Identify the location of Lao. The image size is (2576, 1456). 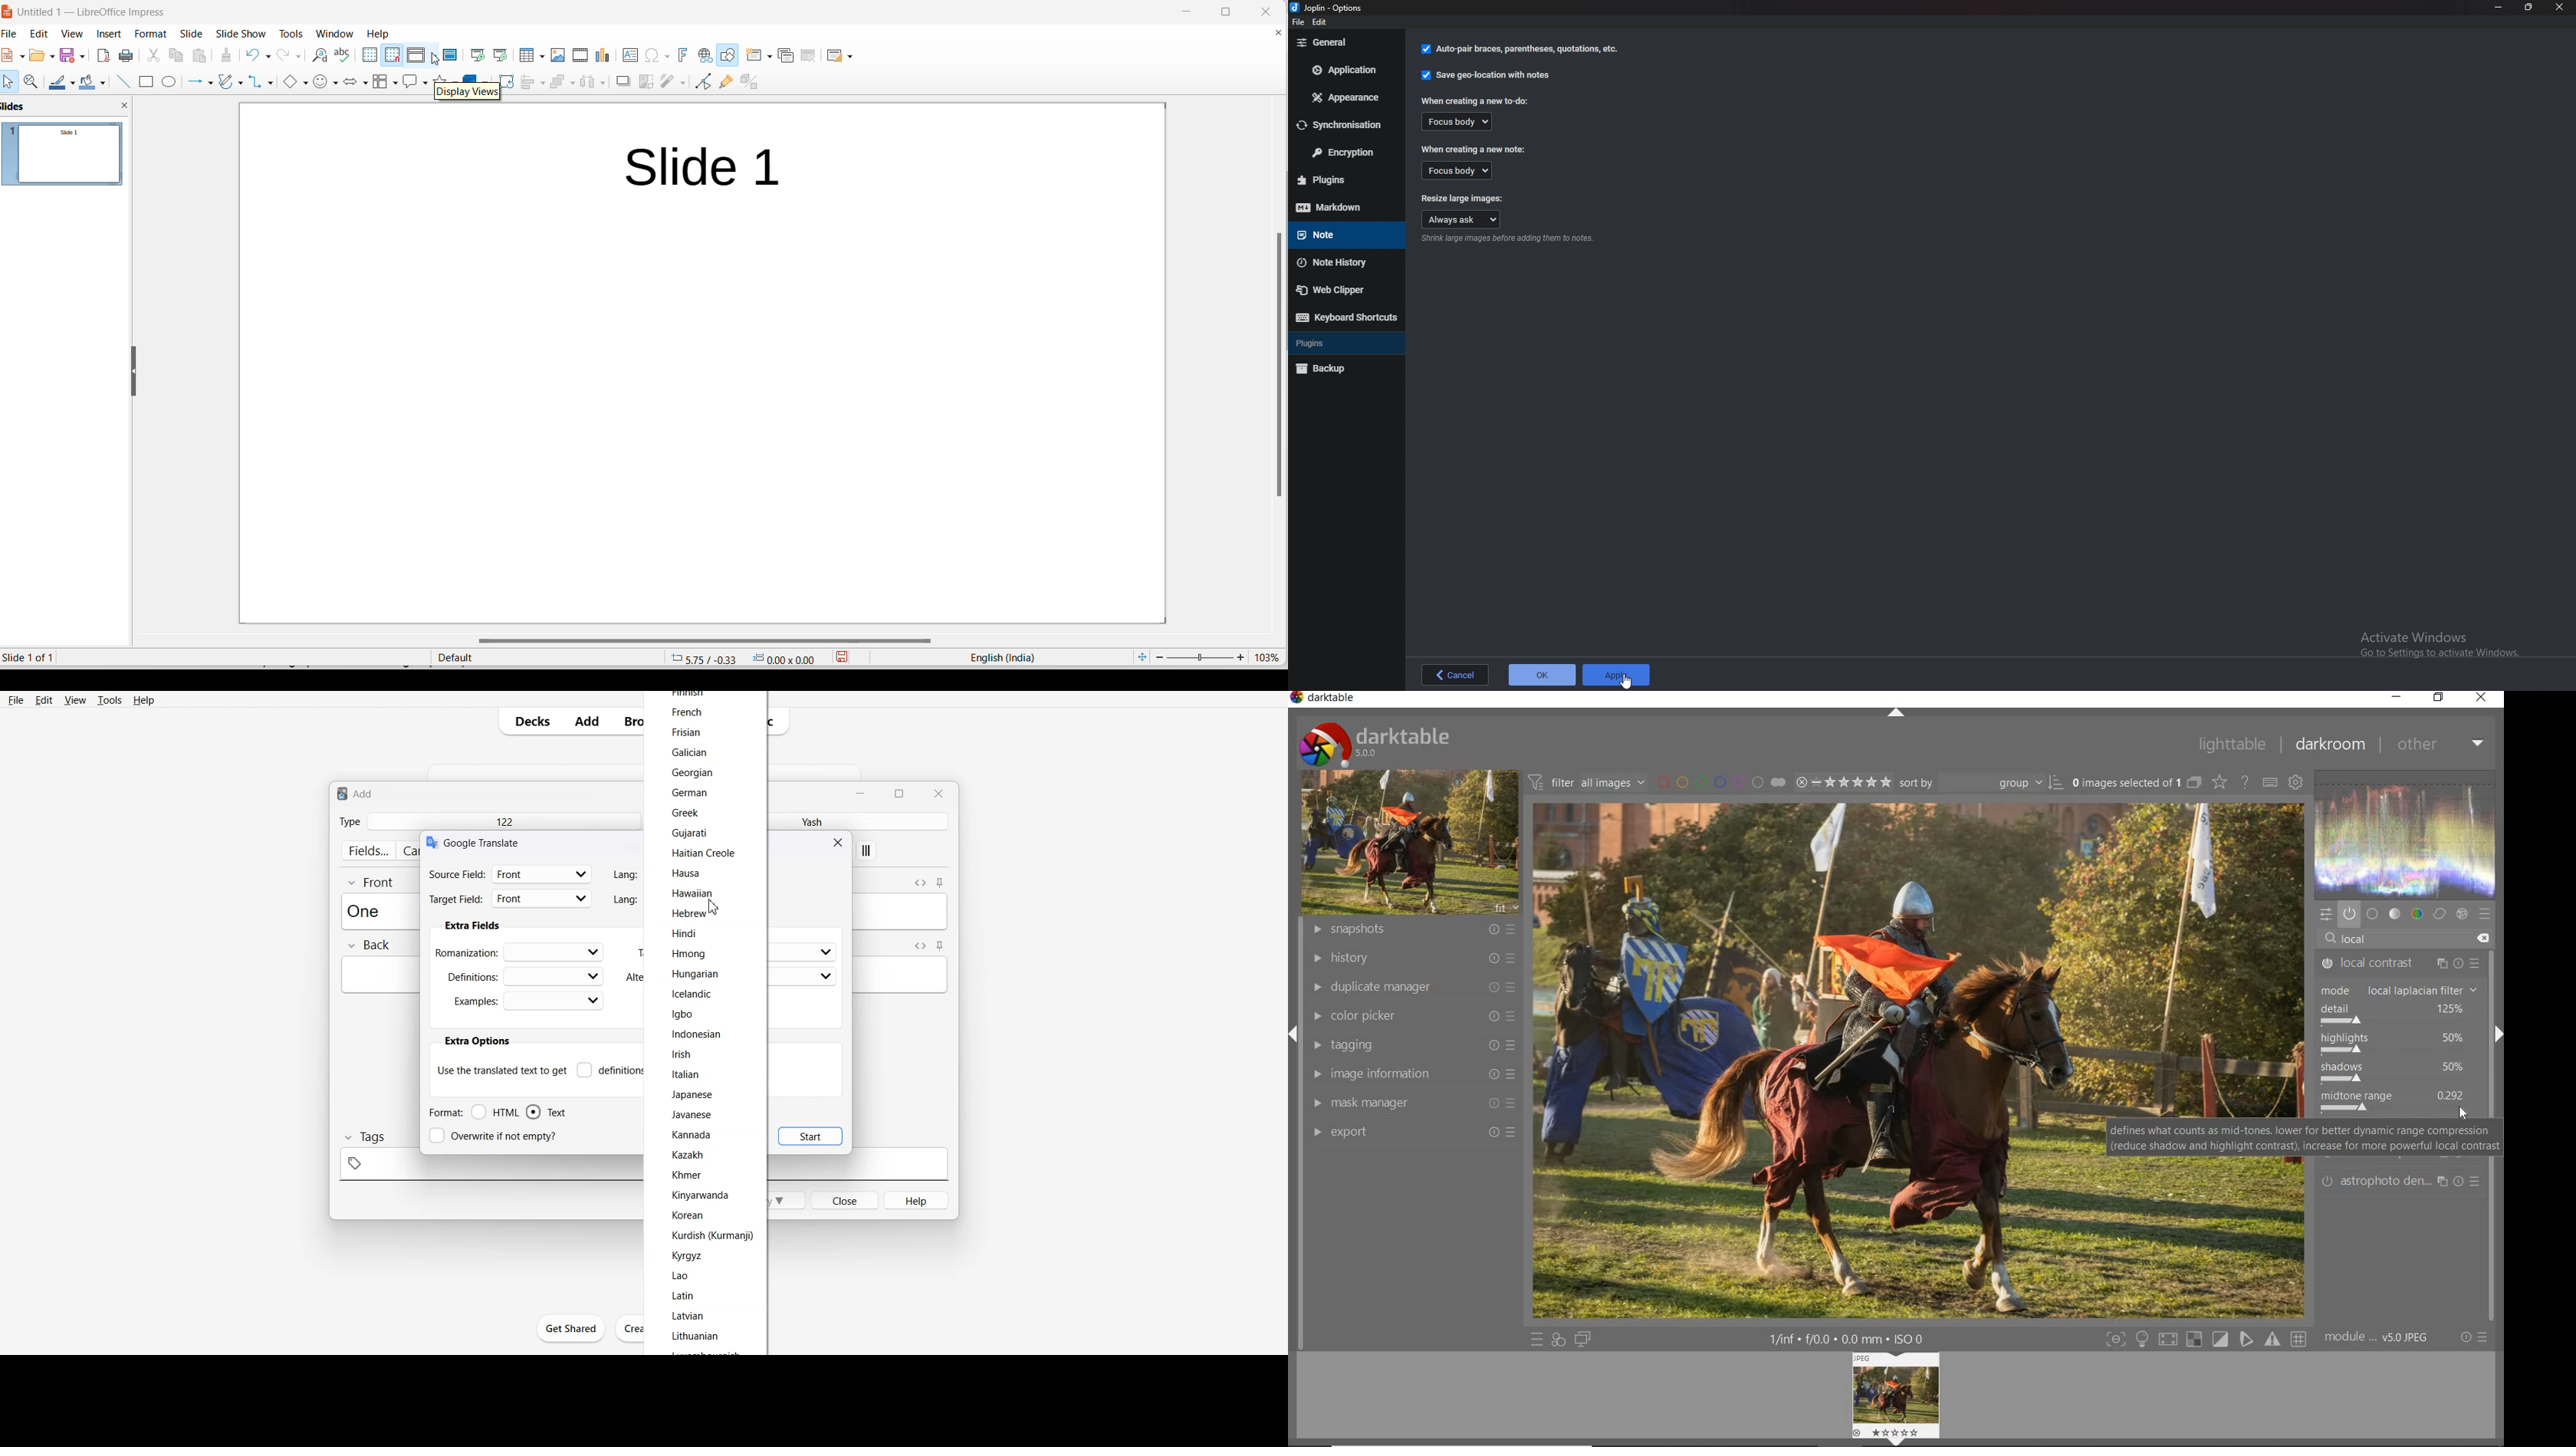
(684, 1276).